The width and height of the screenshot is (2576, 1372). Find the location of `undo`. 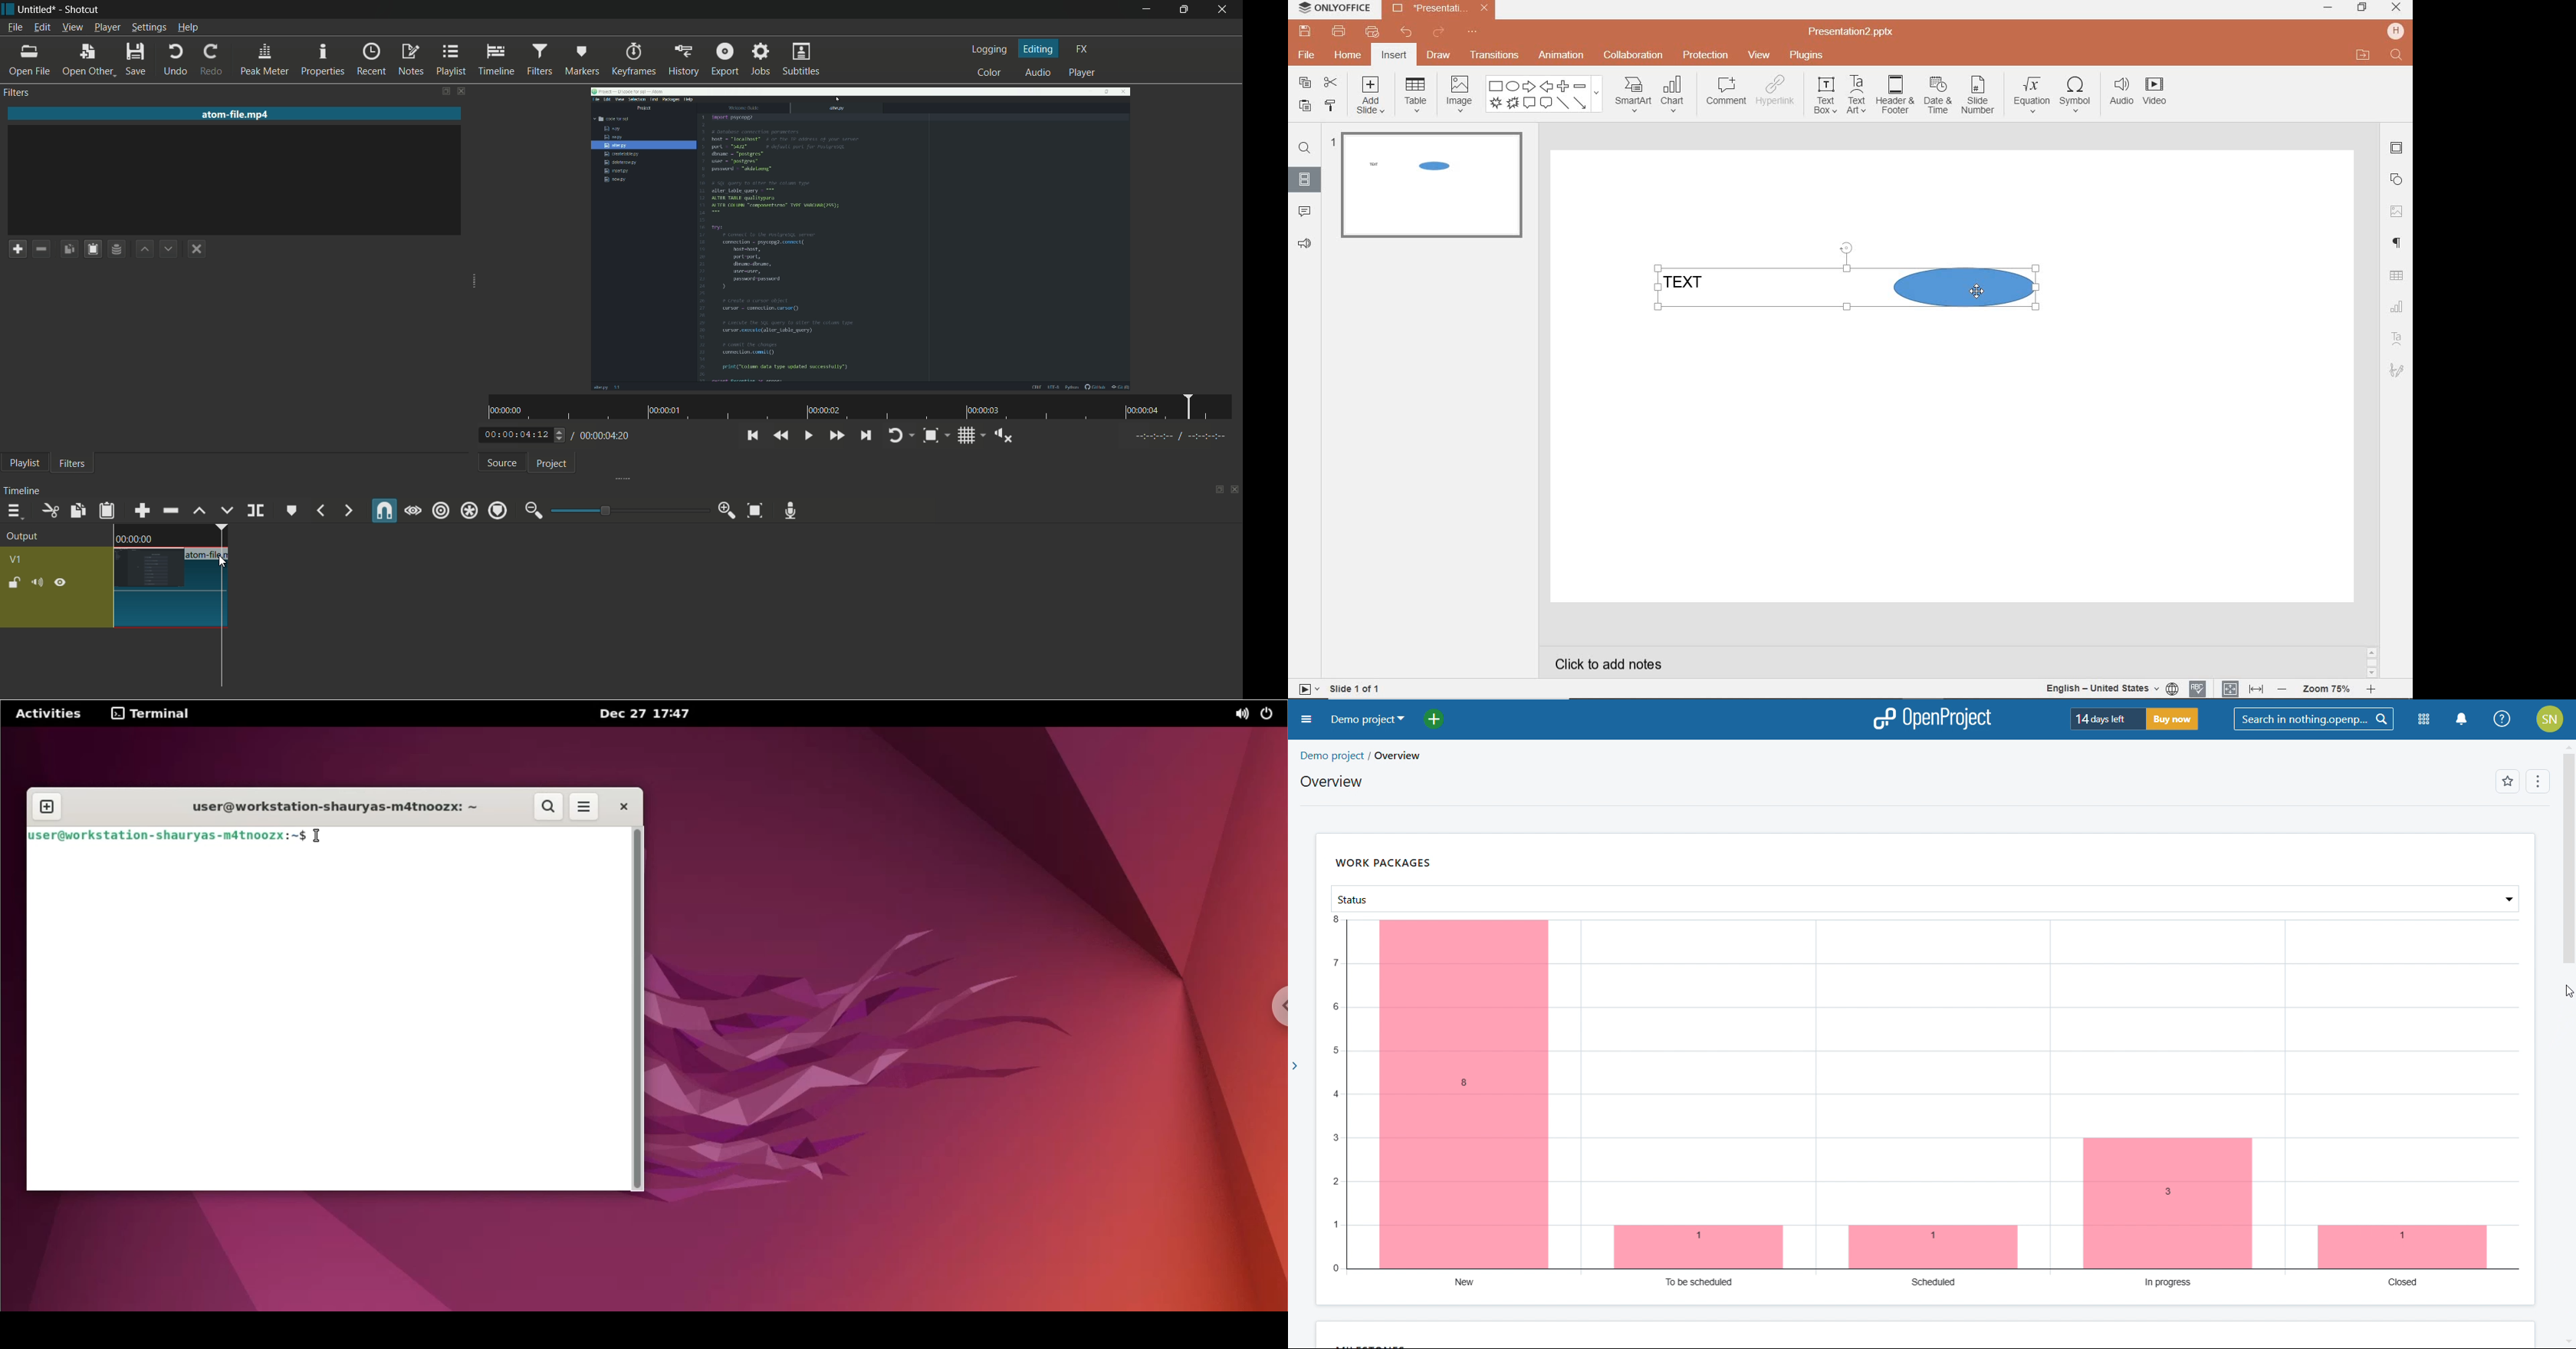

undo is located at coordinates (1402, 33).